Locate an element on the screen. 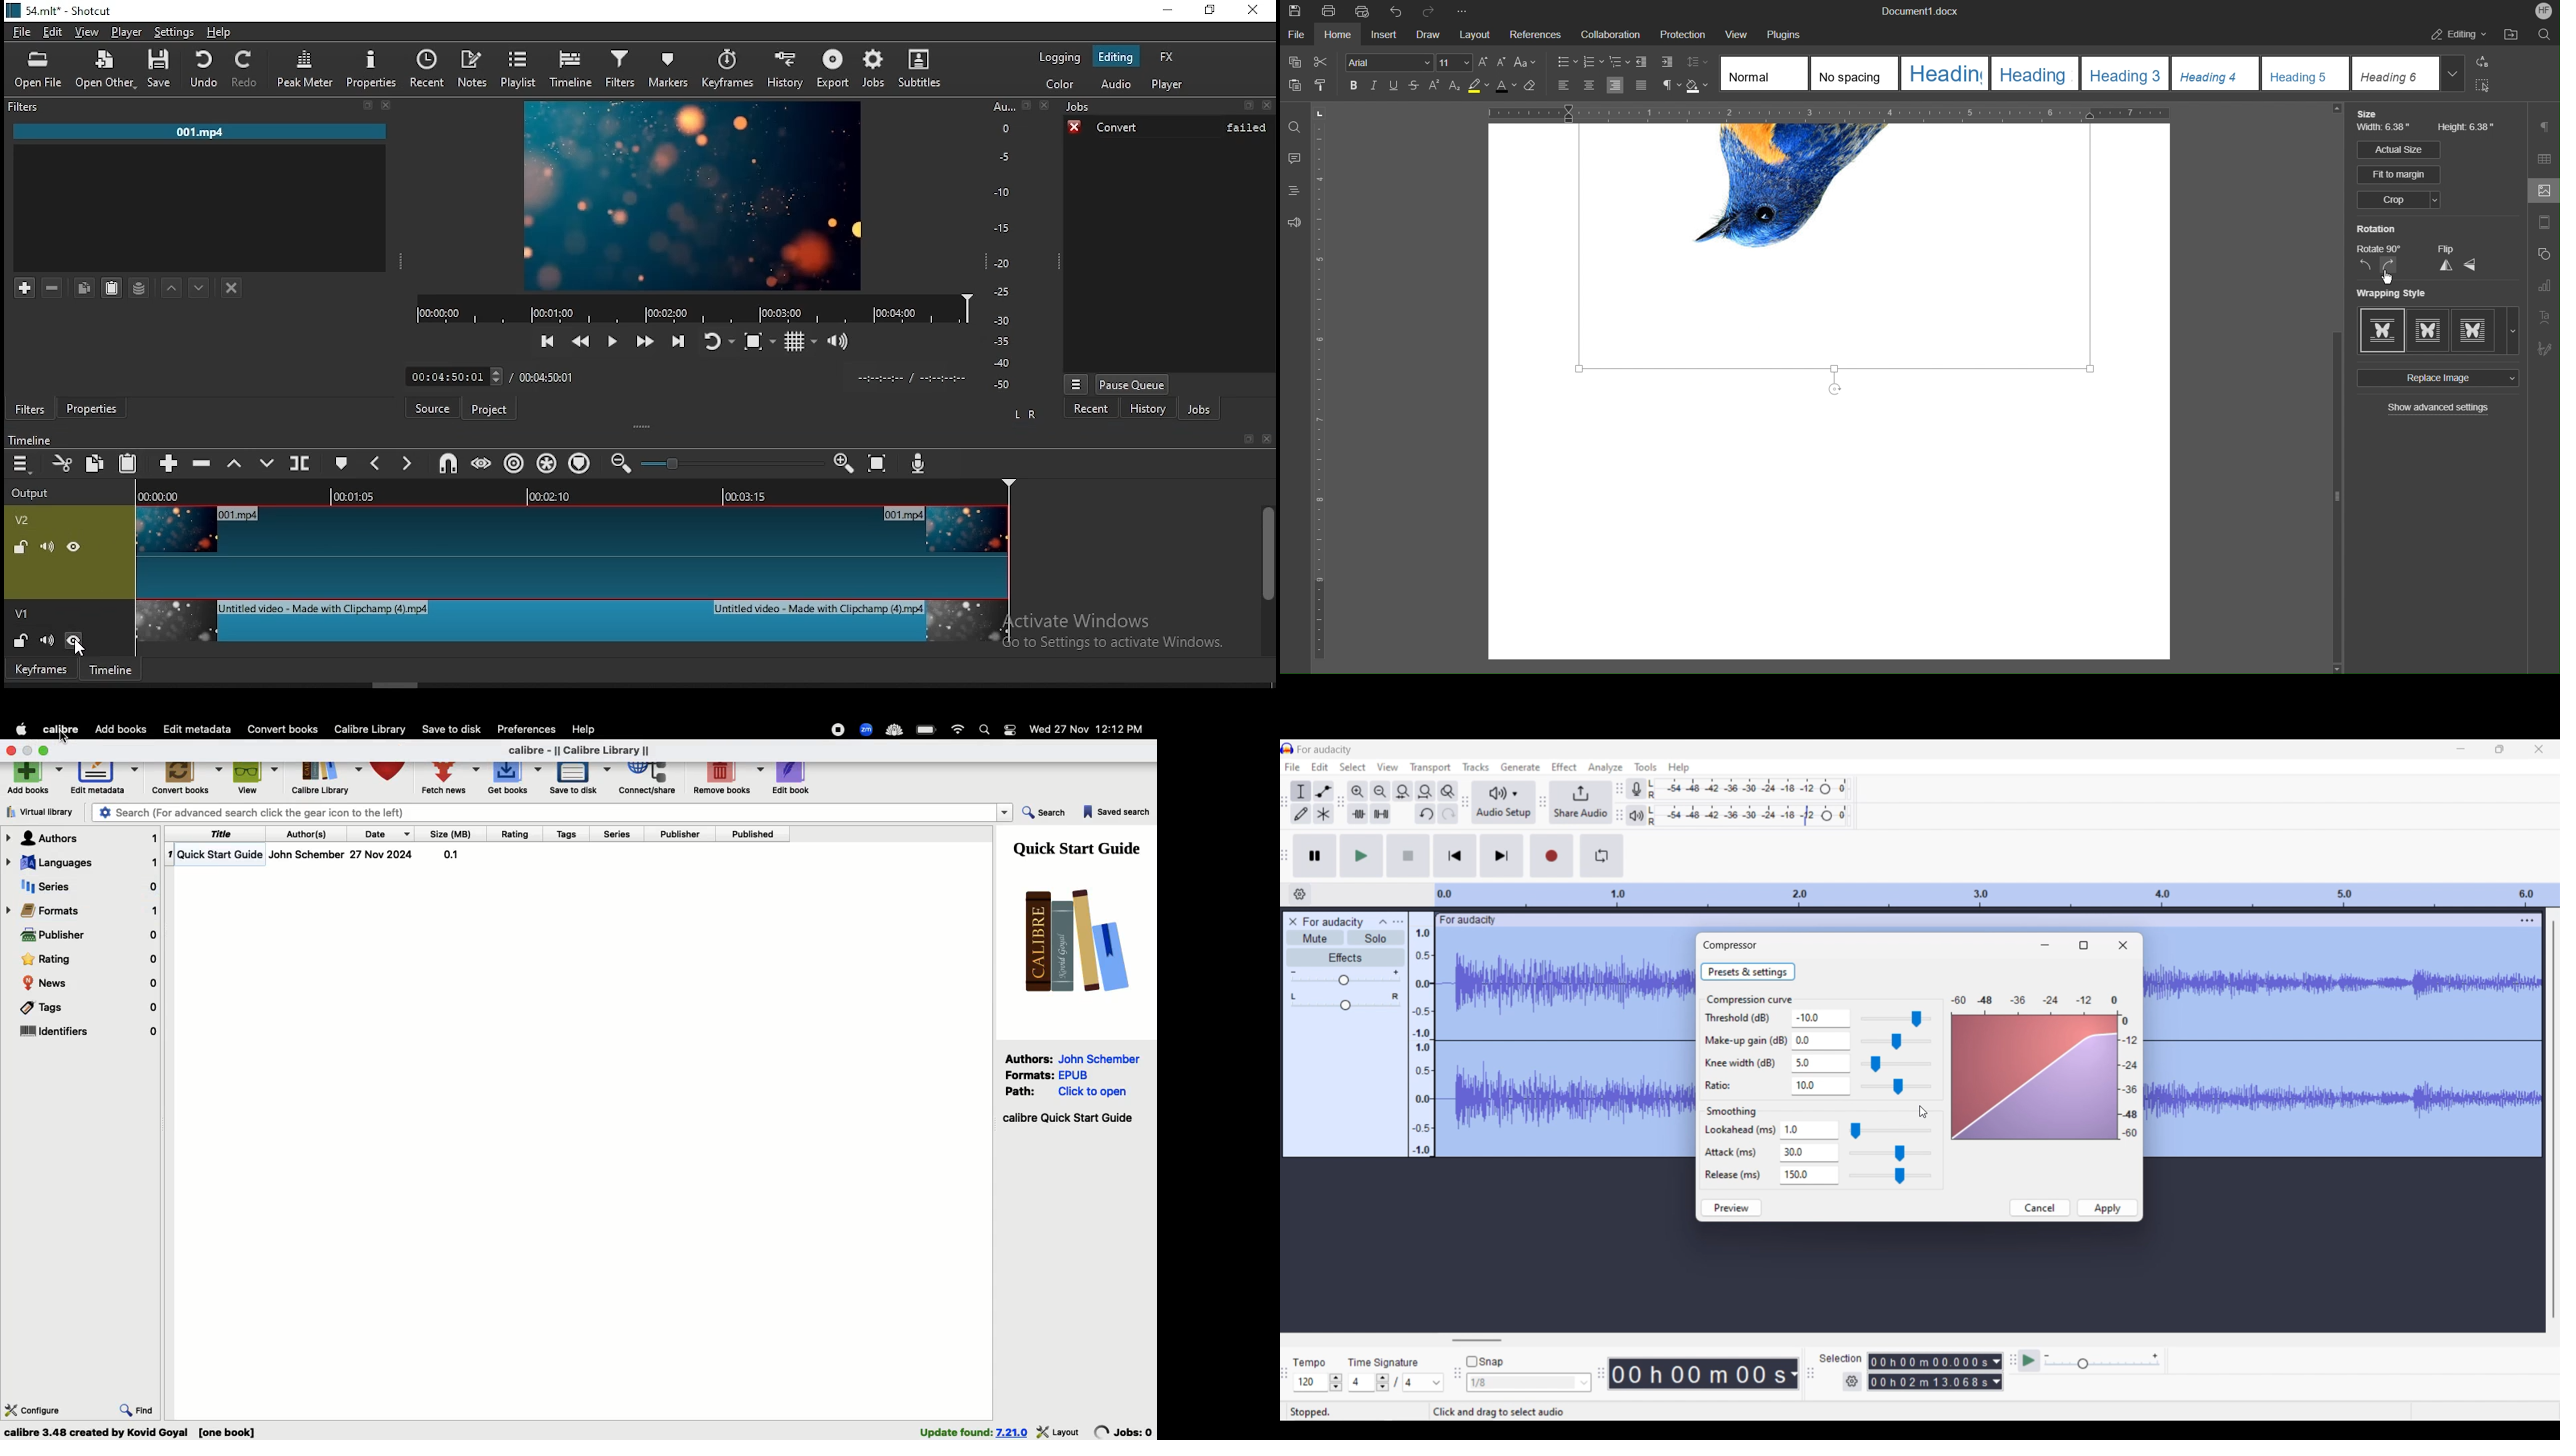 The image size is (2576, 1456). Find is located at coordinates (137, 1408).